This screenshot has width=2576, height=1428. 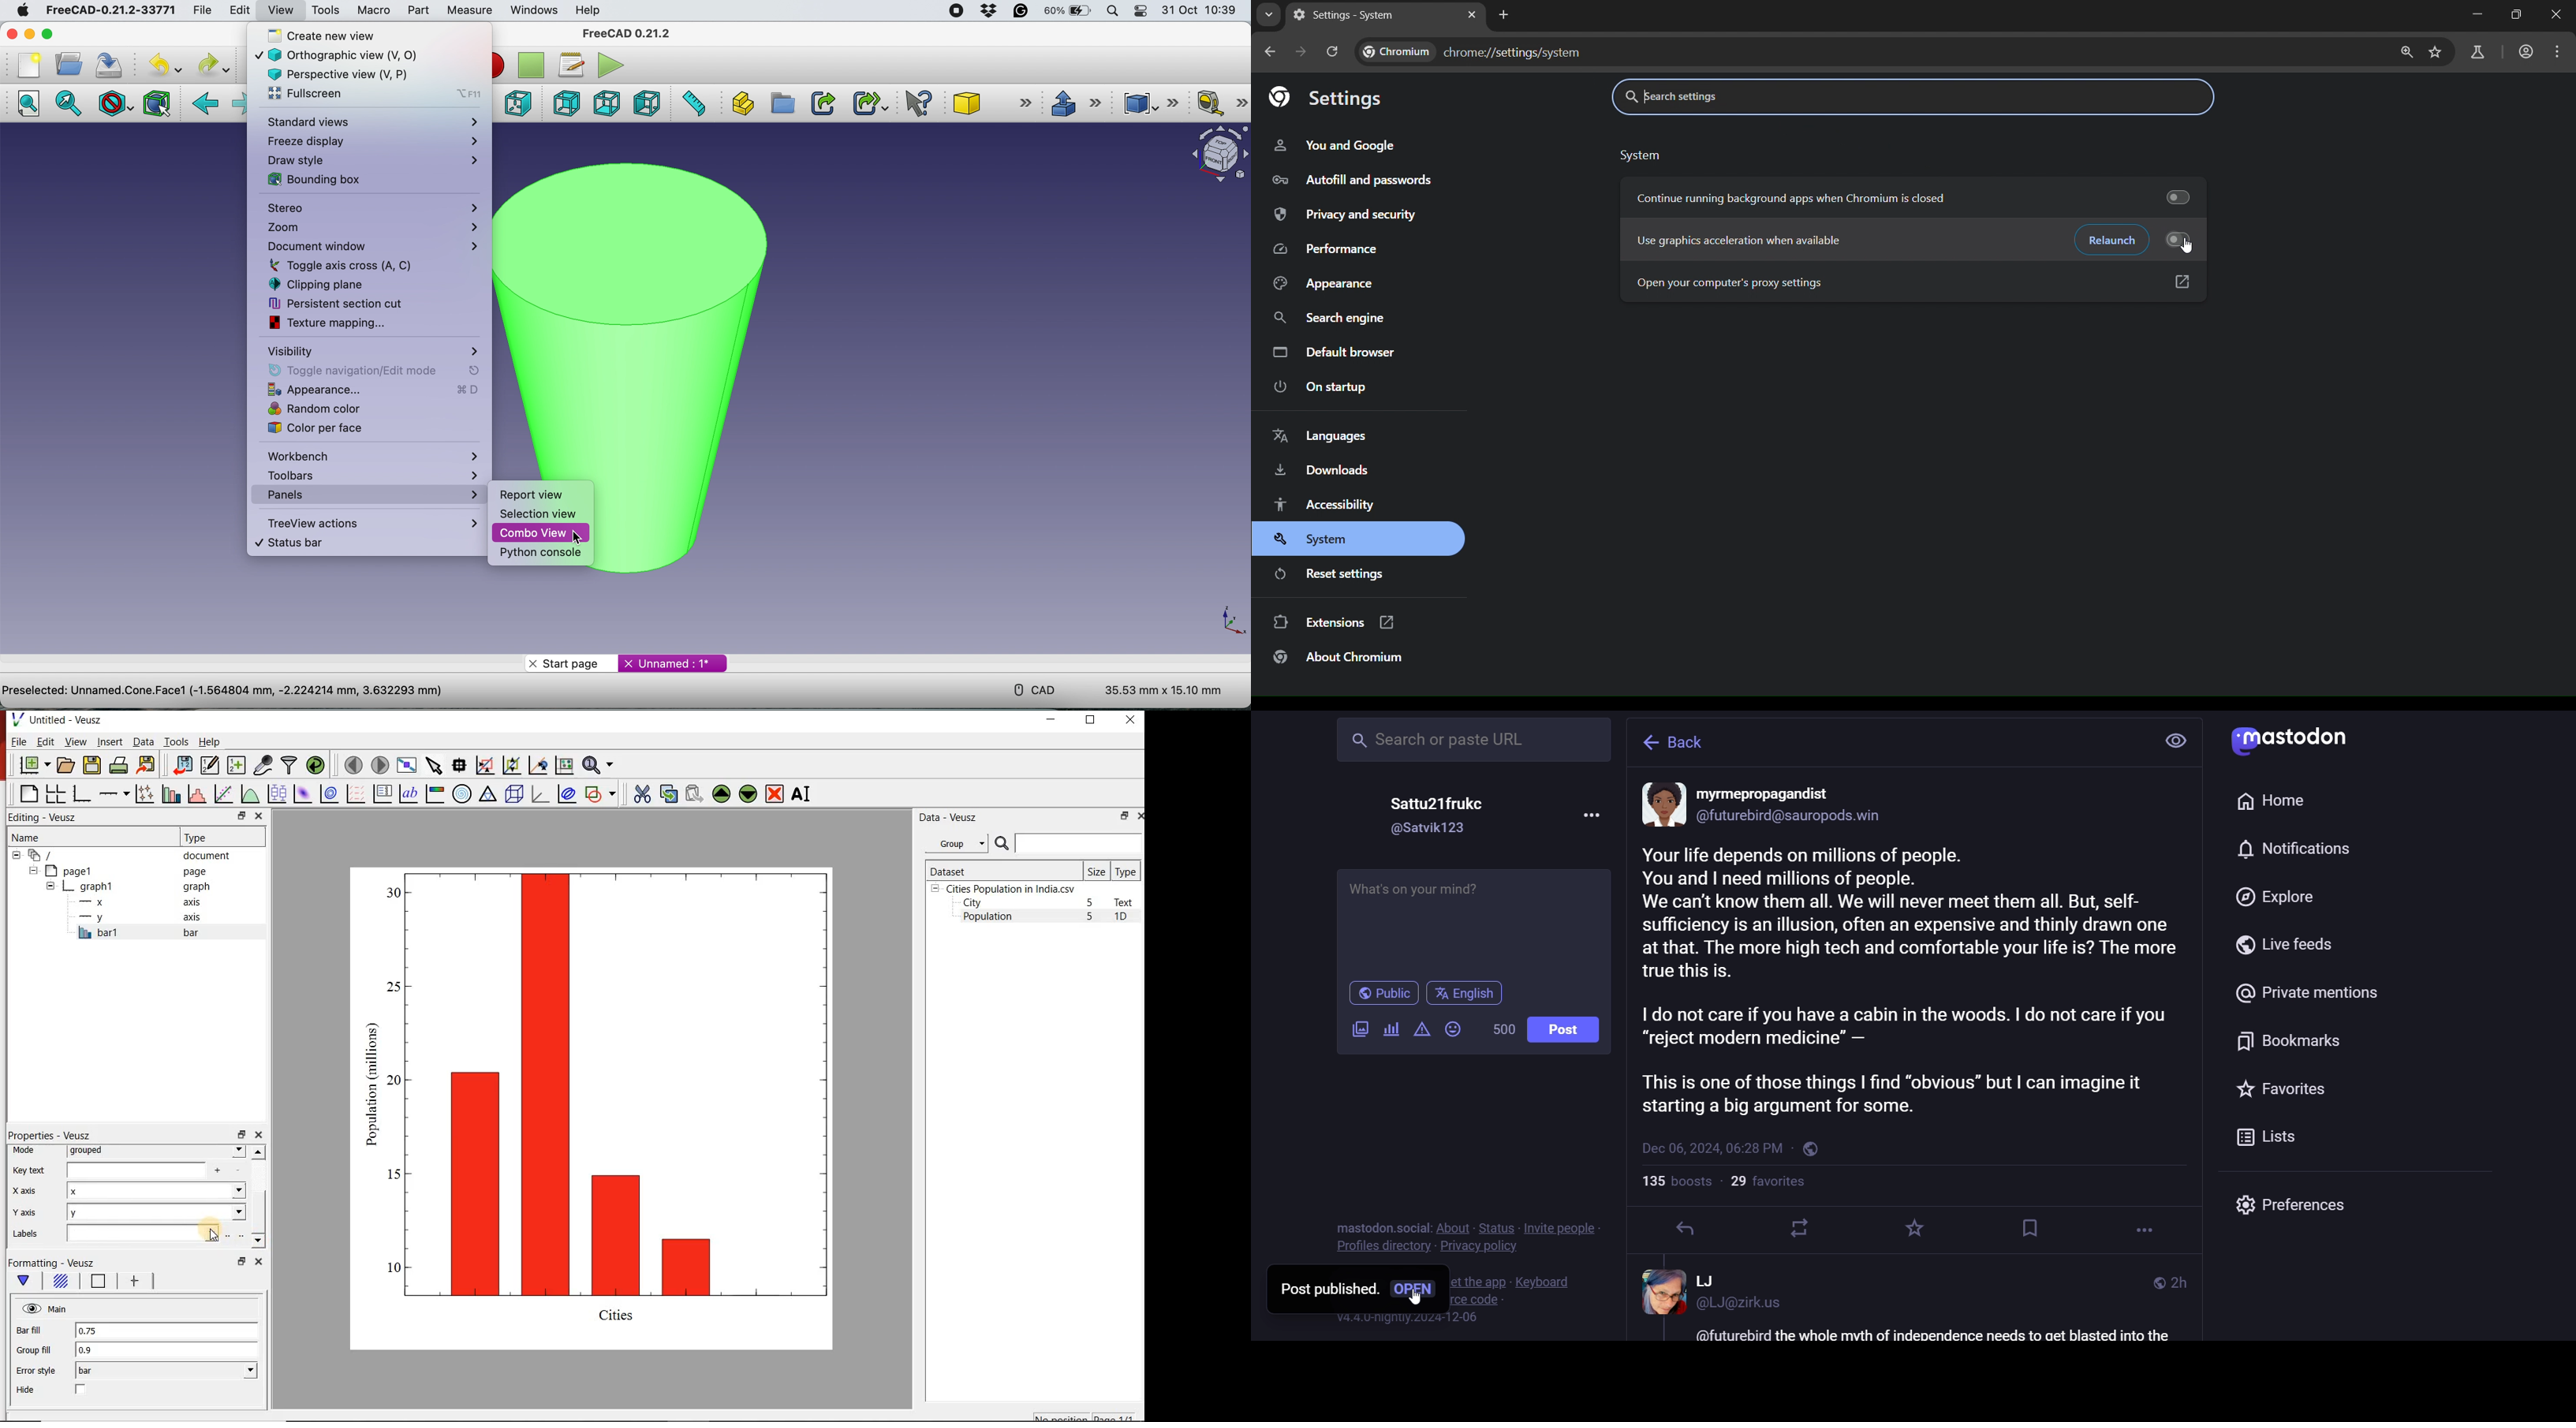 I want to click on toolbars , so click(x=371, y=475).